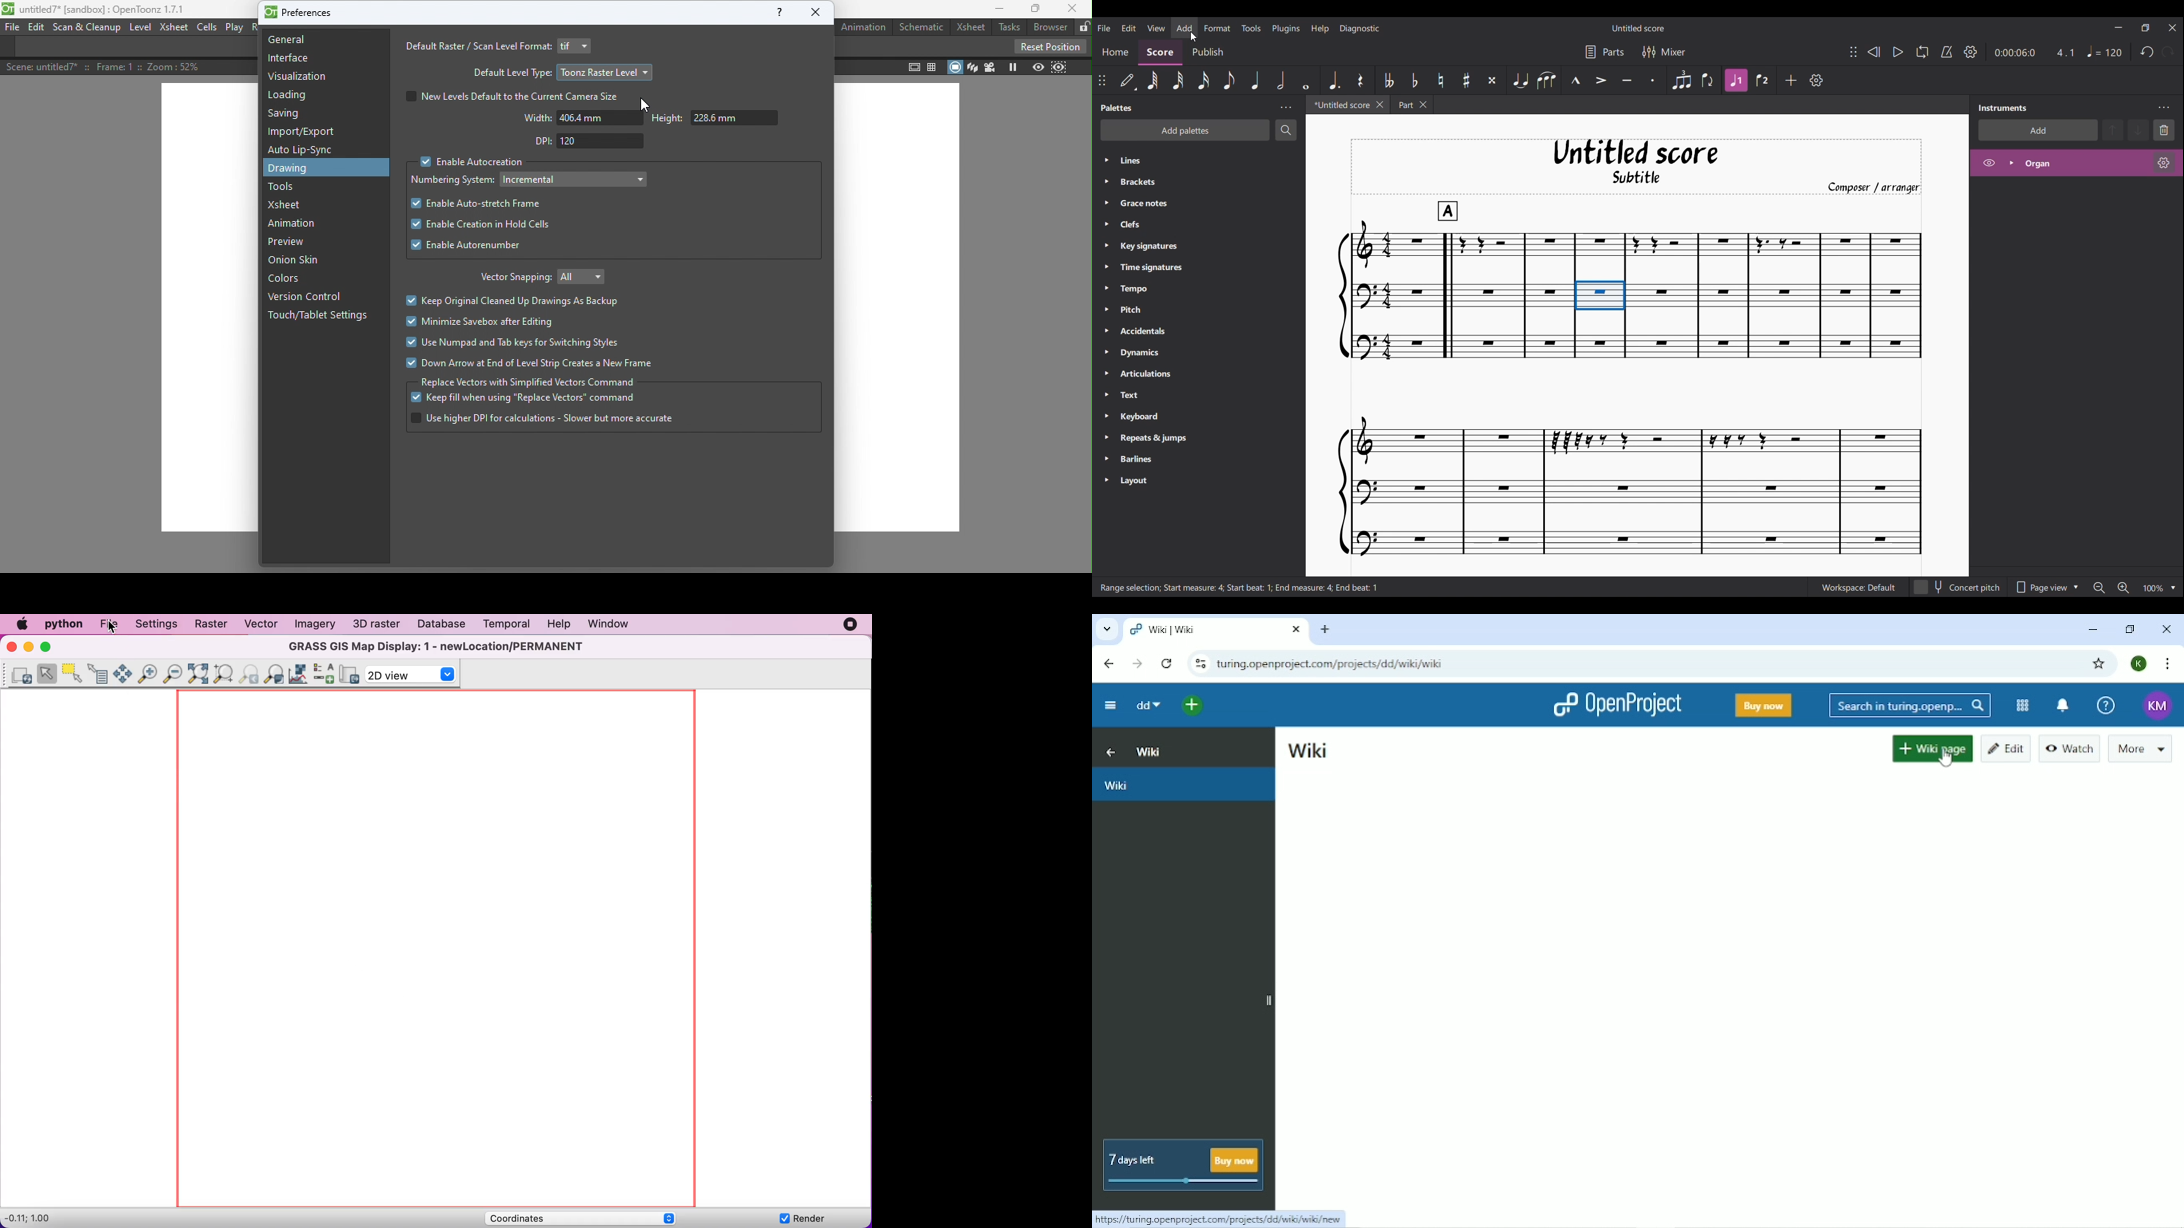  What do you see at coordinates (2077, 163) in the screenshot?
I see `Highlighted after current selection` at bounding box center [2077, 163].